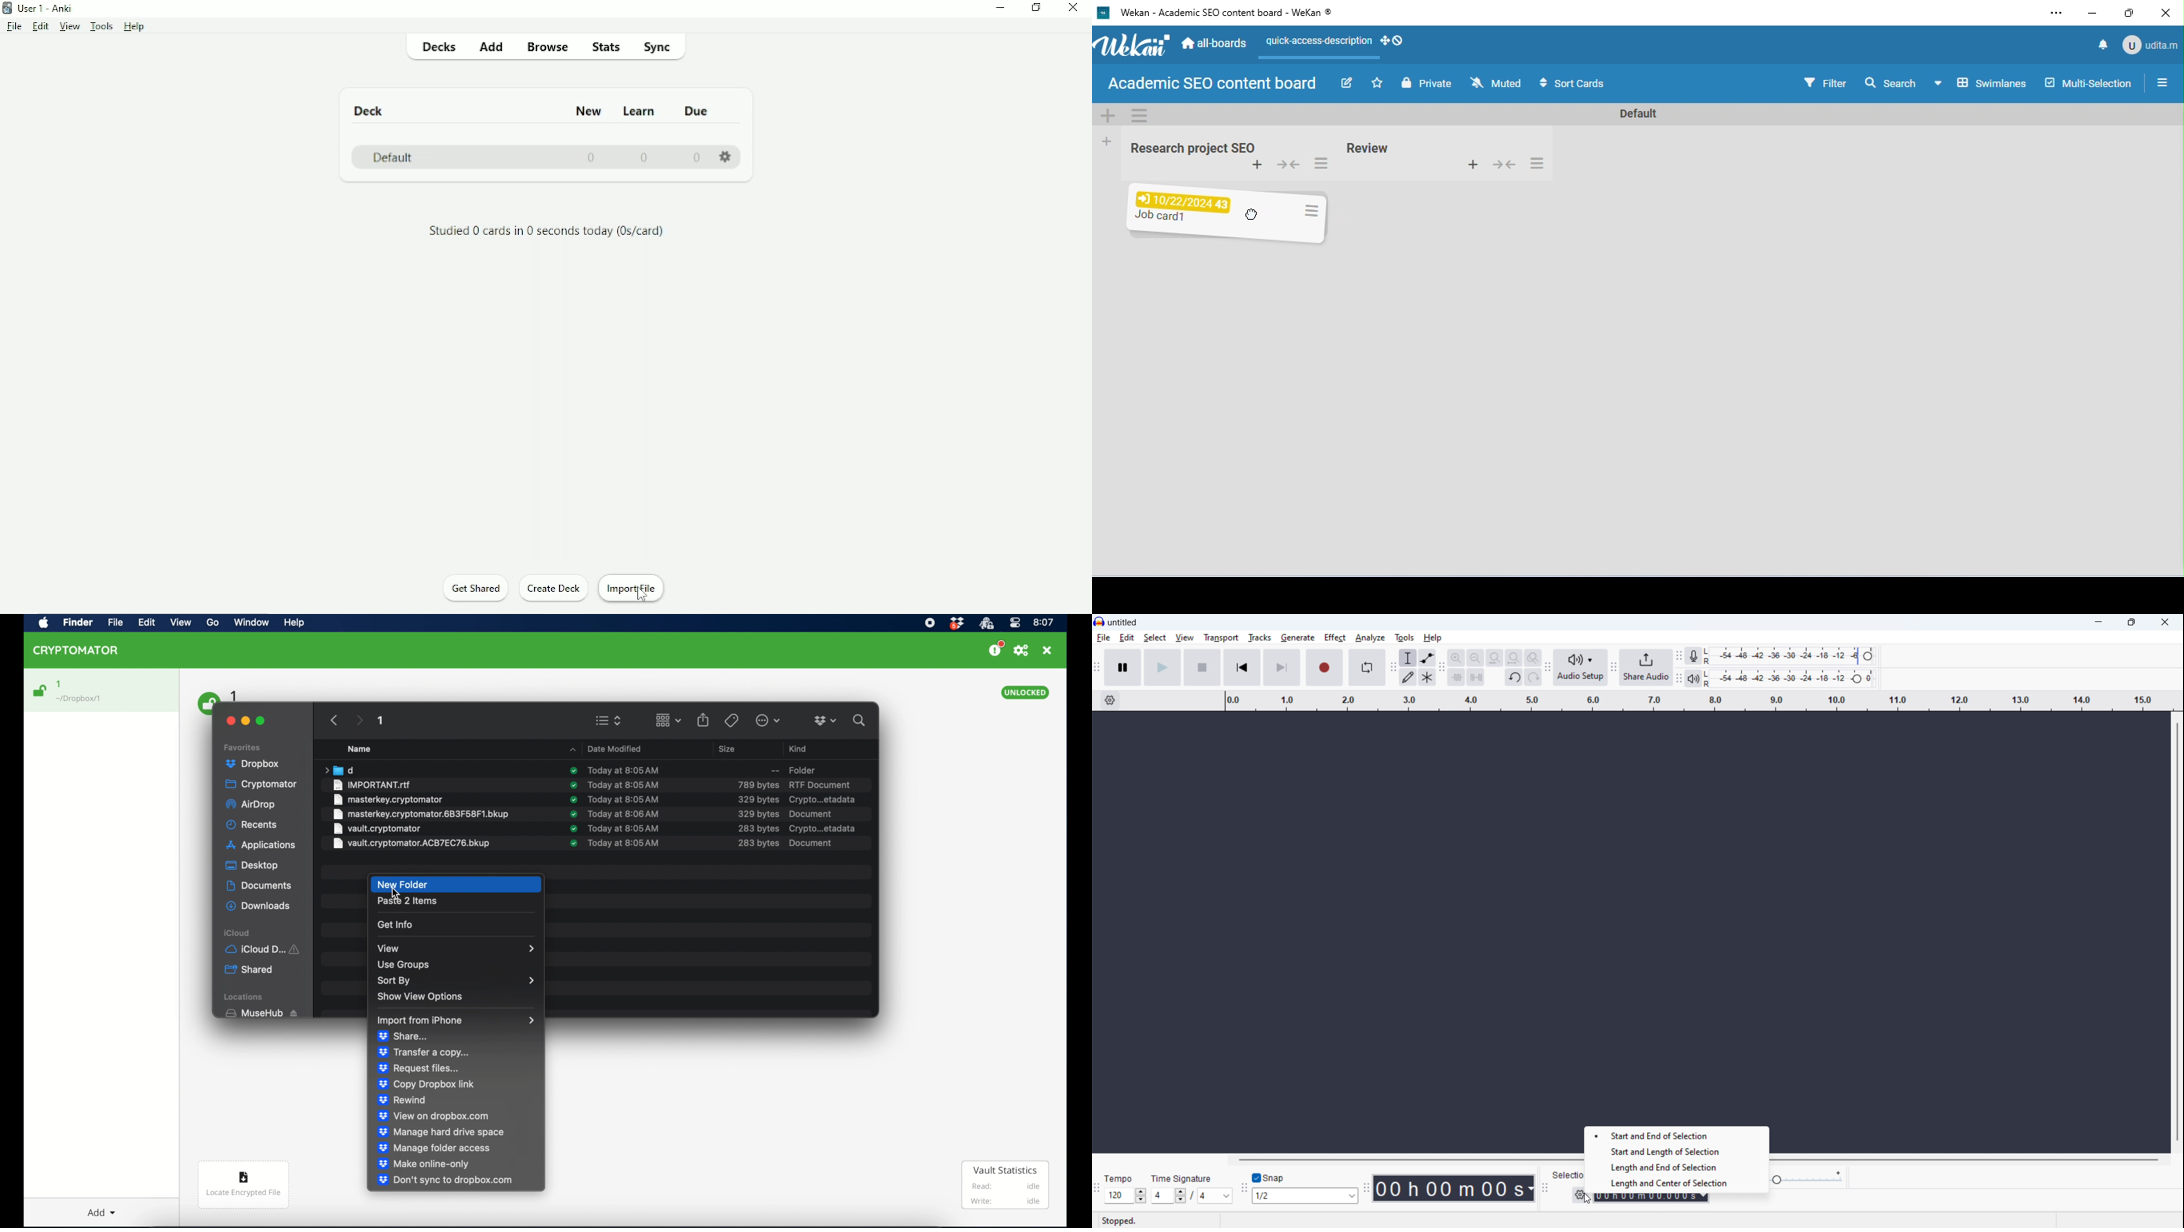  Describe the element at coordinates (1824, 82) in the screenshot. I see `filter` at that location.